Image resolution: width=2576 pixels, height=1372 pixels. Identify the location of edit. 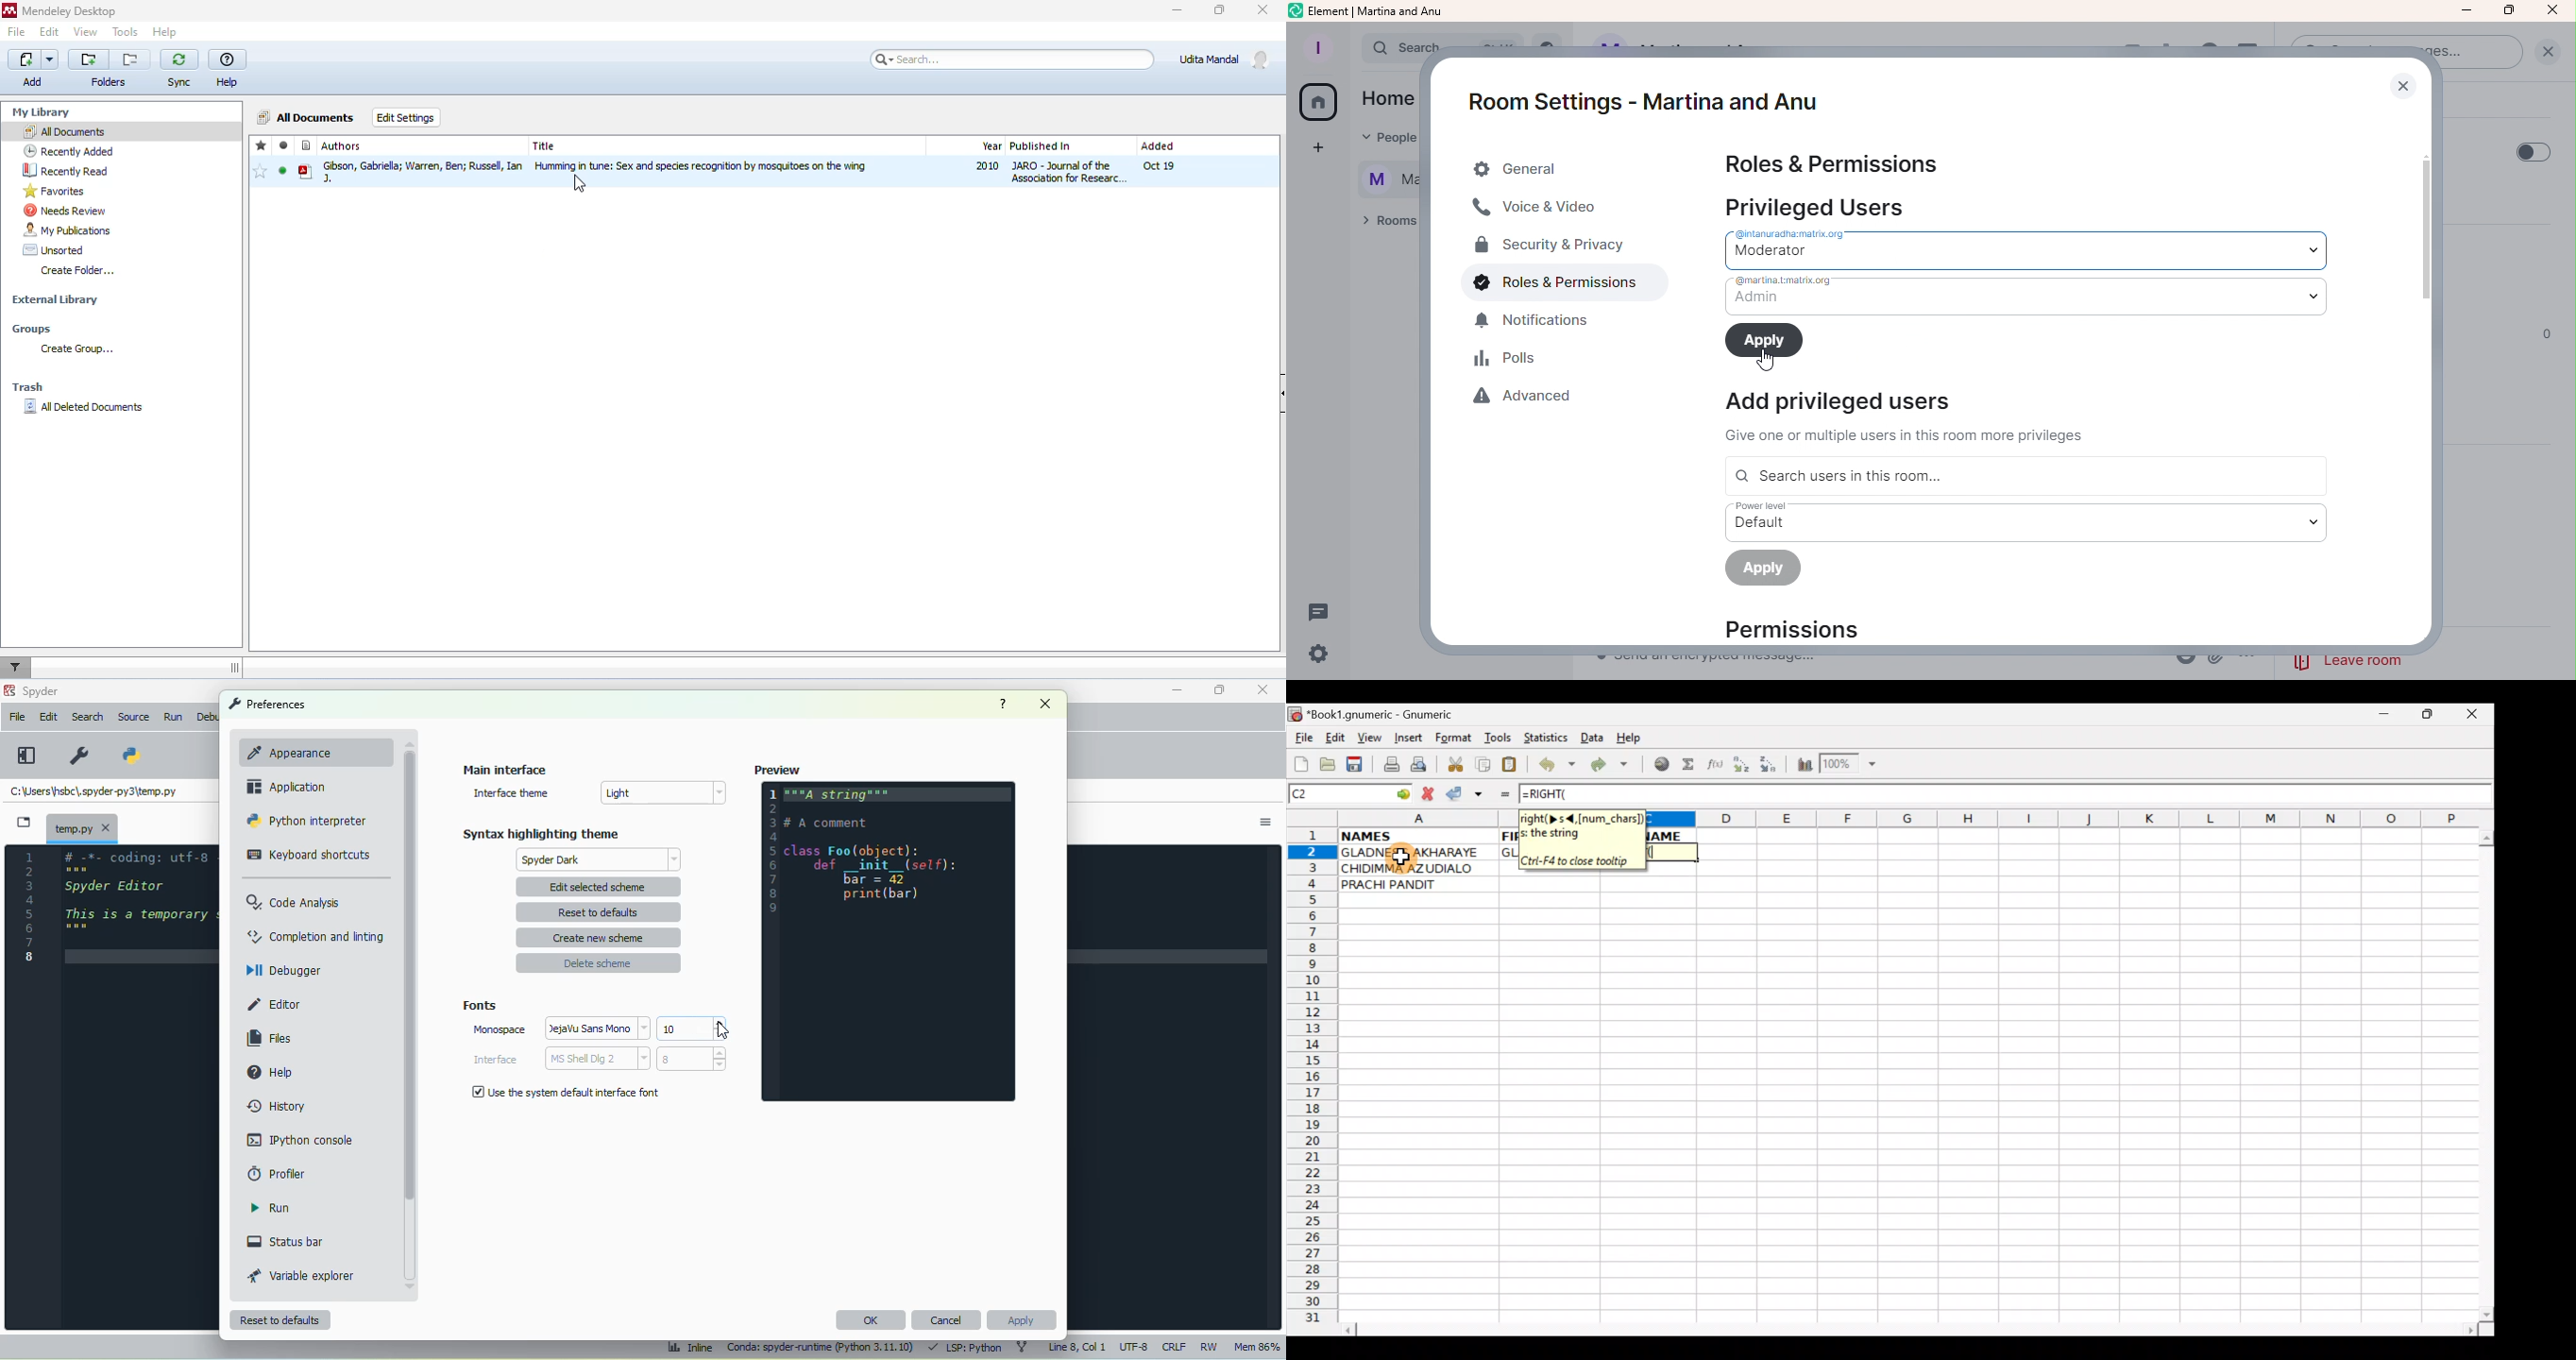
(48, 33).